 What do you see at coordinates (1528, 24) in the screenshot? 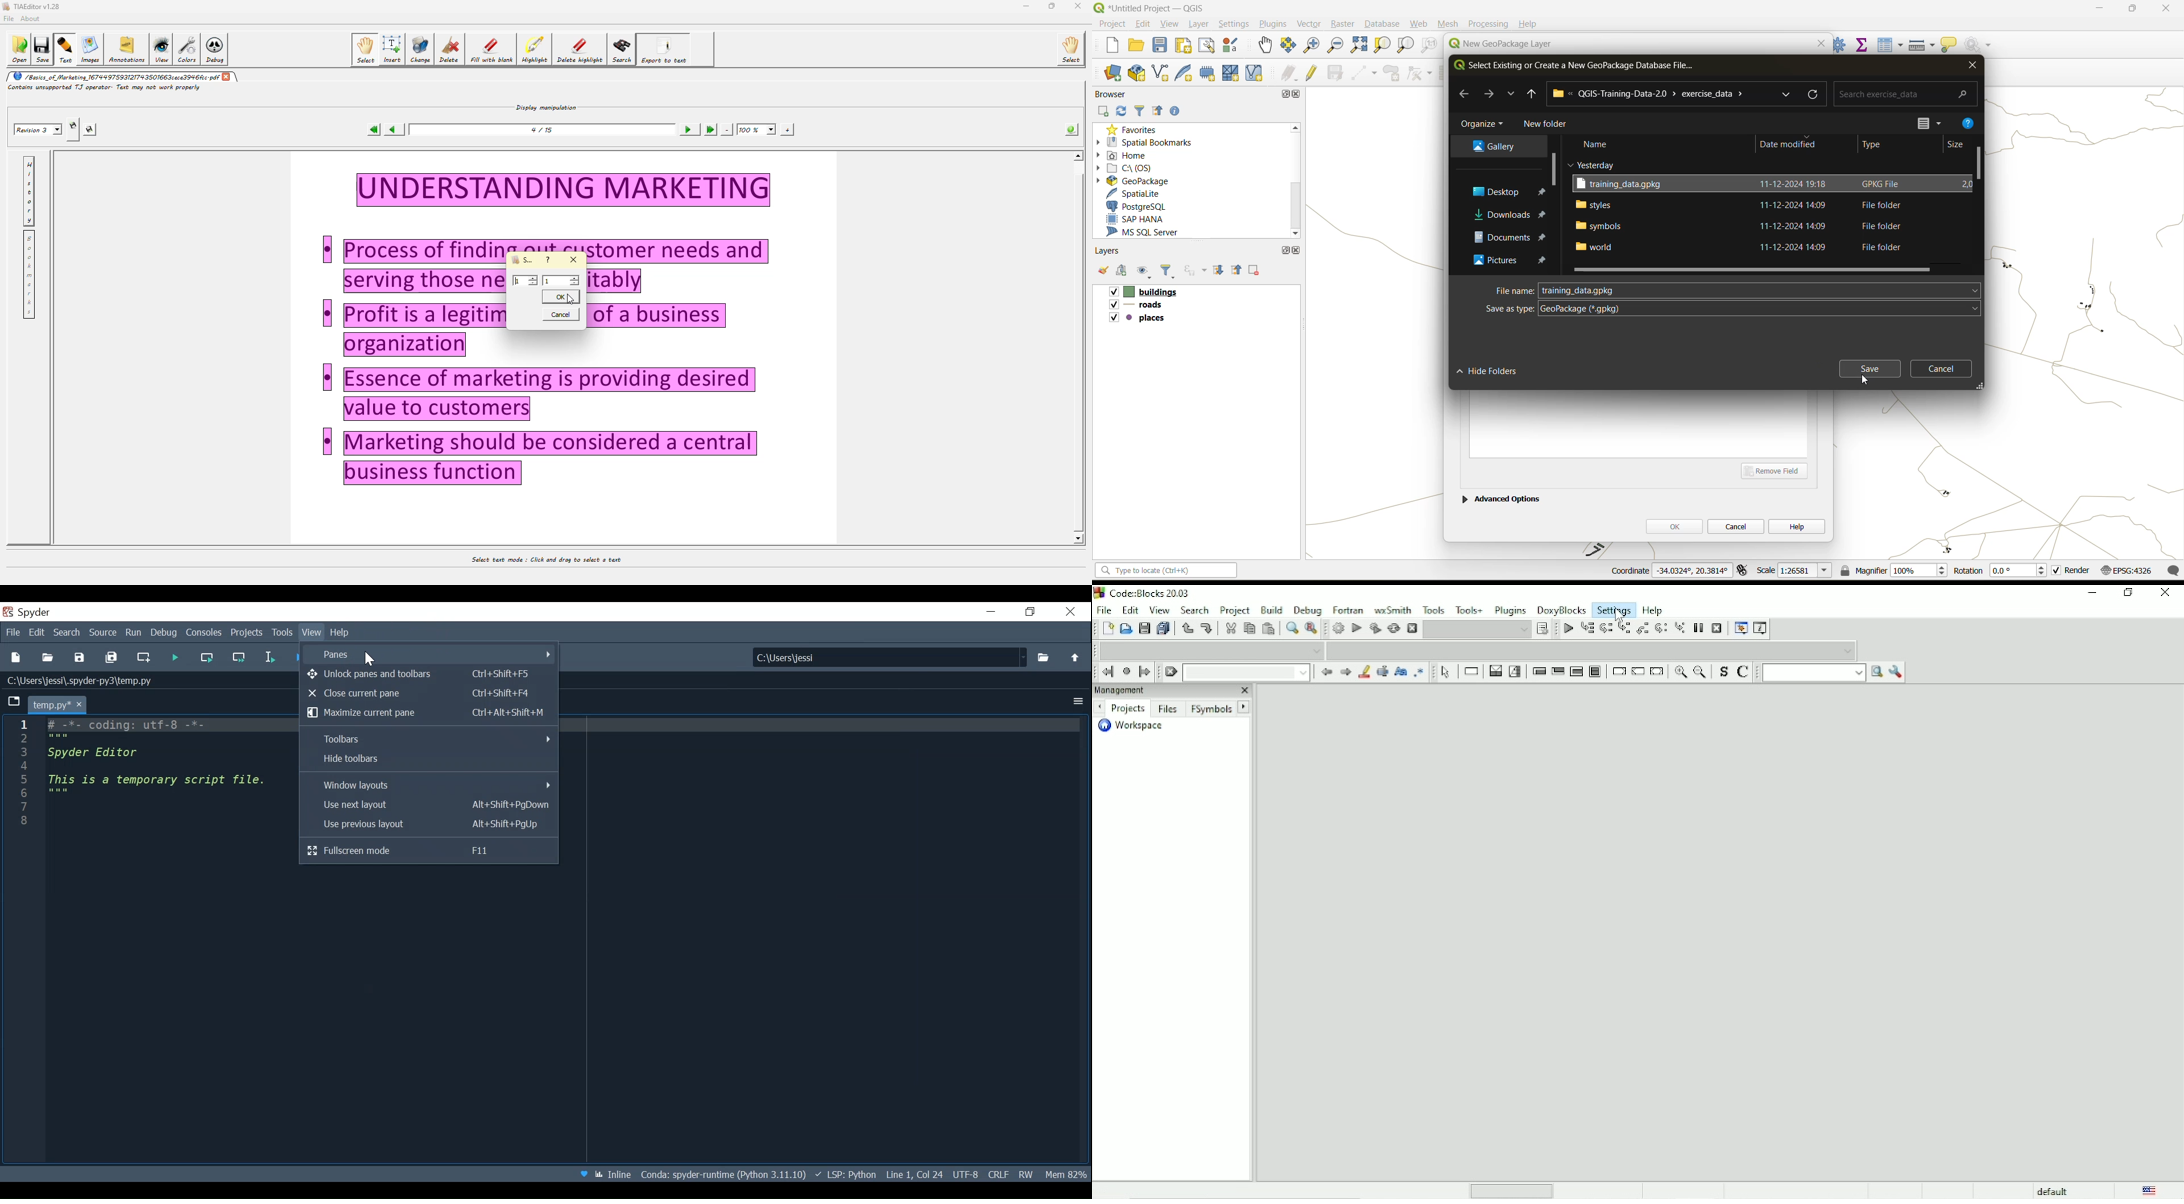
I see `Help` at bounding box center [1528, 24].